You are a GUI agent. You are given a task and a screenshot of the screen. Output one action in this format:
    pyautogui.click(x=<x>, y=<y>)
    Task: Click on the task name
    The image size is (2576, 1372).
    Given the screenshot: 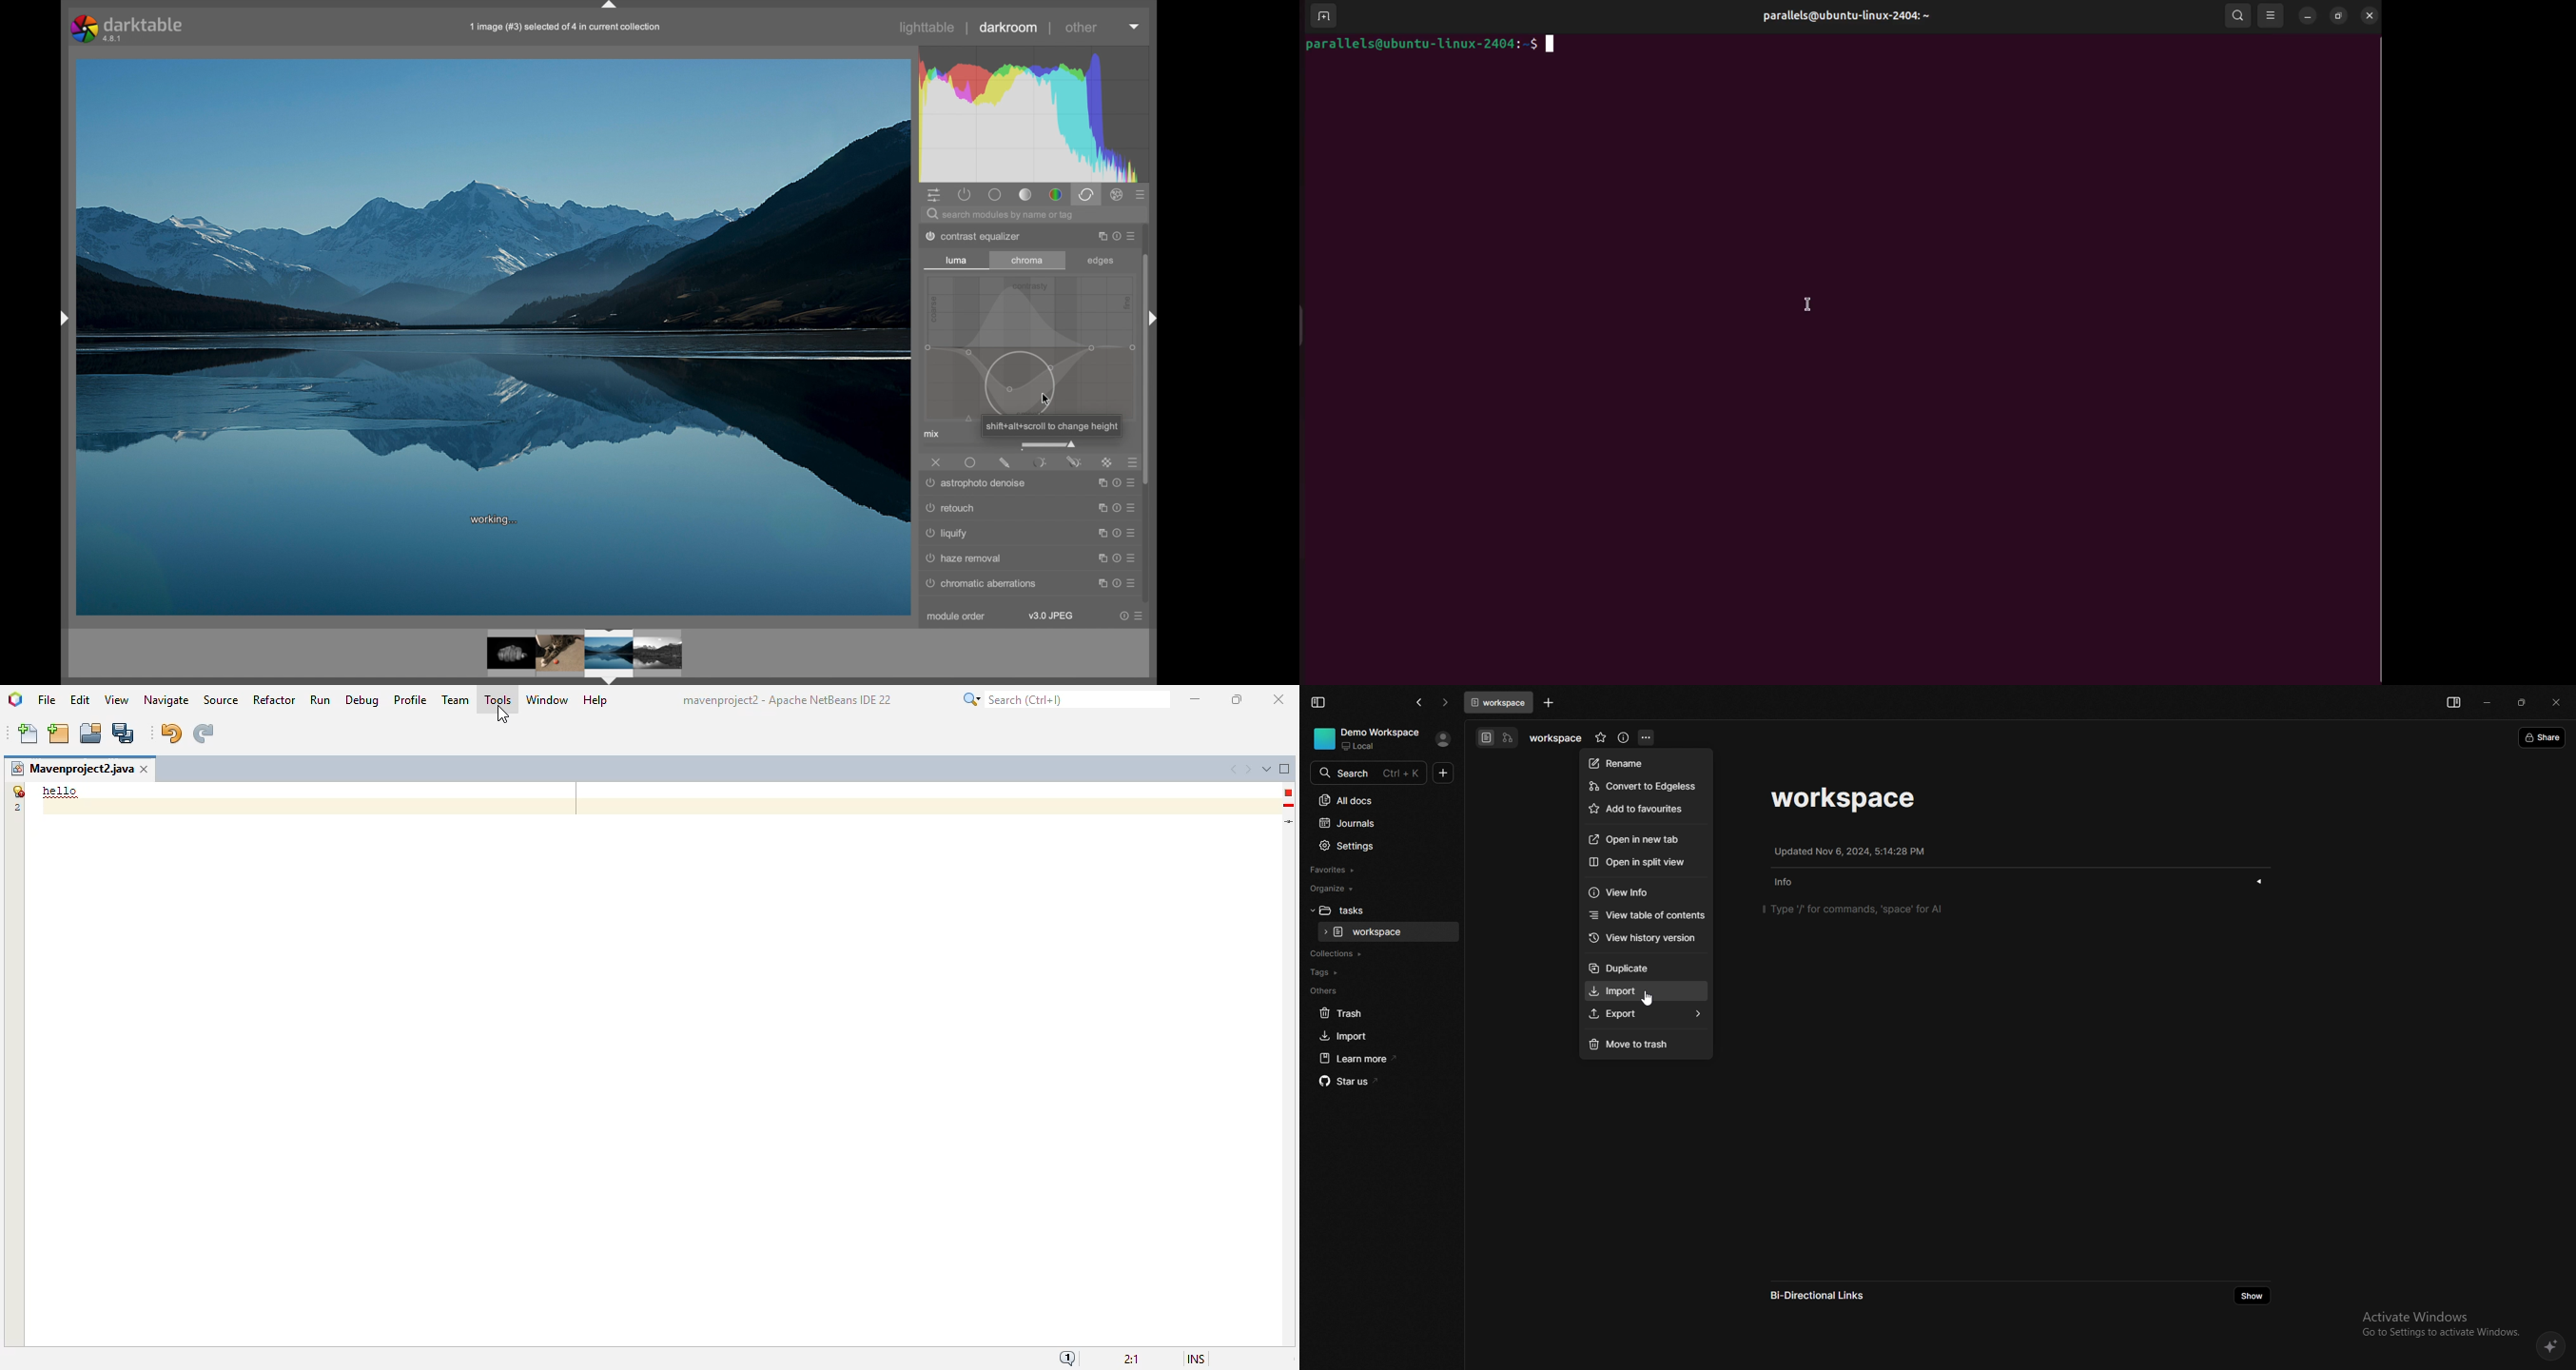 What is the action you would take?
    pyautogui.click(x=1555, y=739)
    